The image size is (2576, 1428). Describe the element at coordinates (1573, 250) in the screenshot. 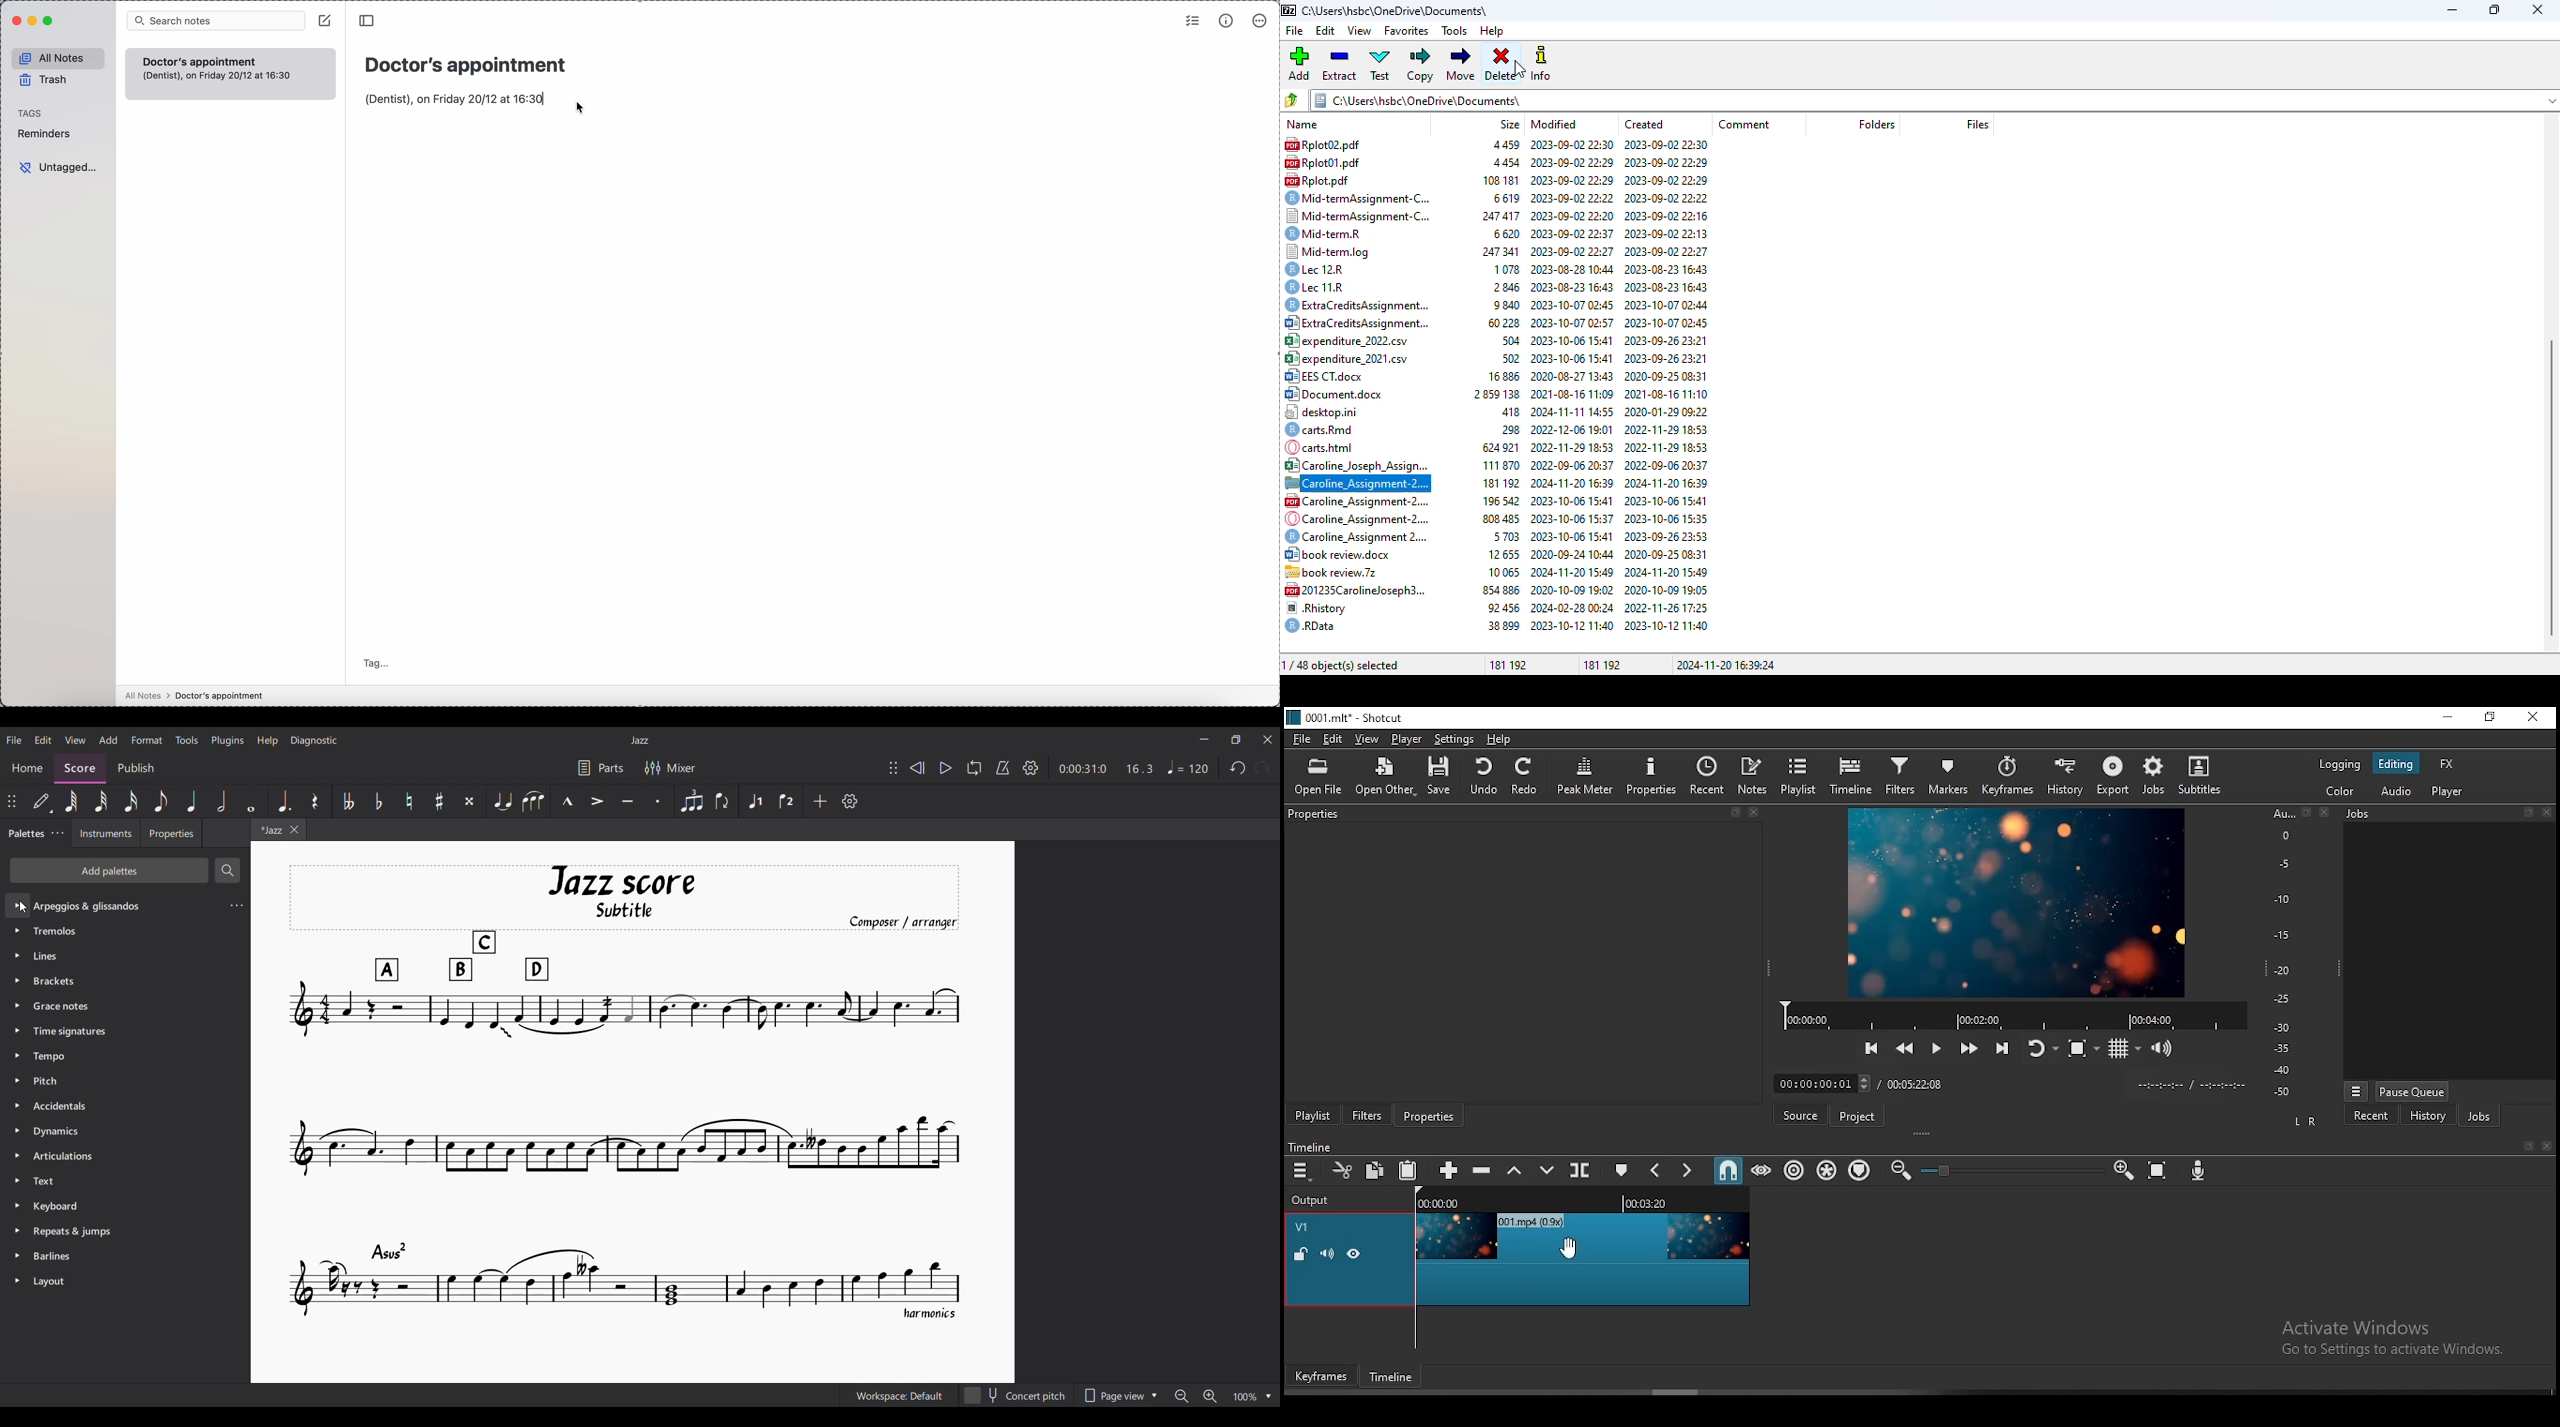

I see `2023-09-02 22-27` at that location.